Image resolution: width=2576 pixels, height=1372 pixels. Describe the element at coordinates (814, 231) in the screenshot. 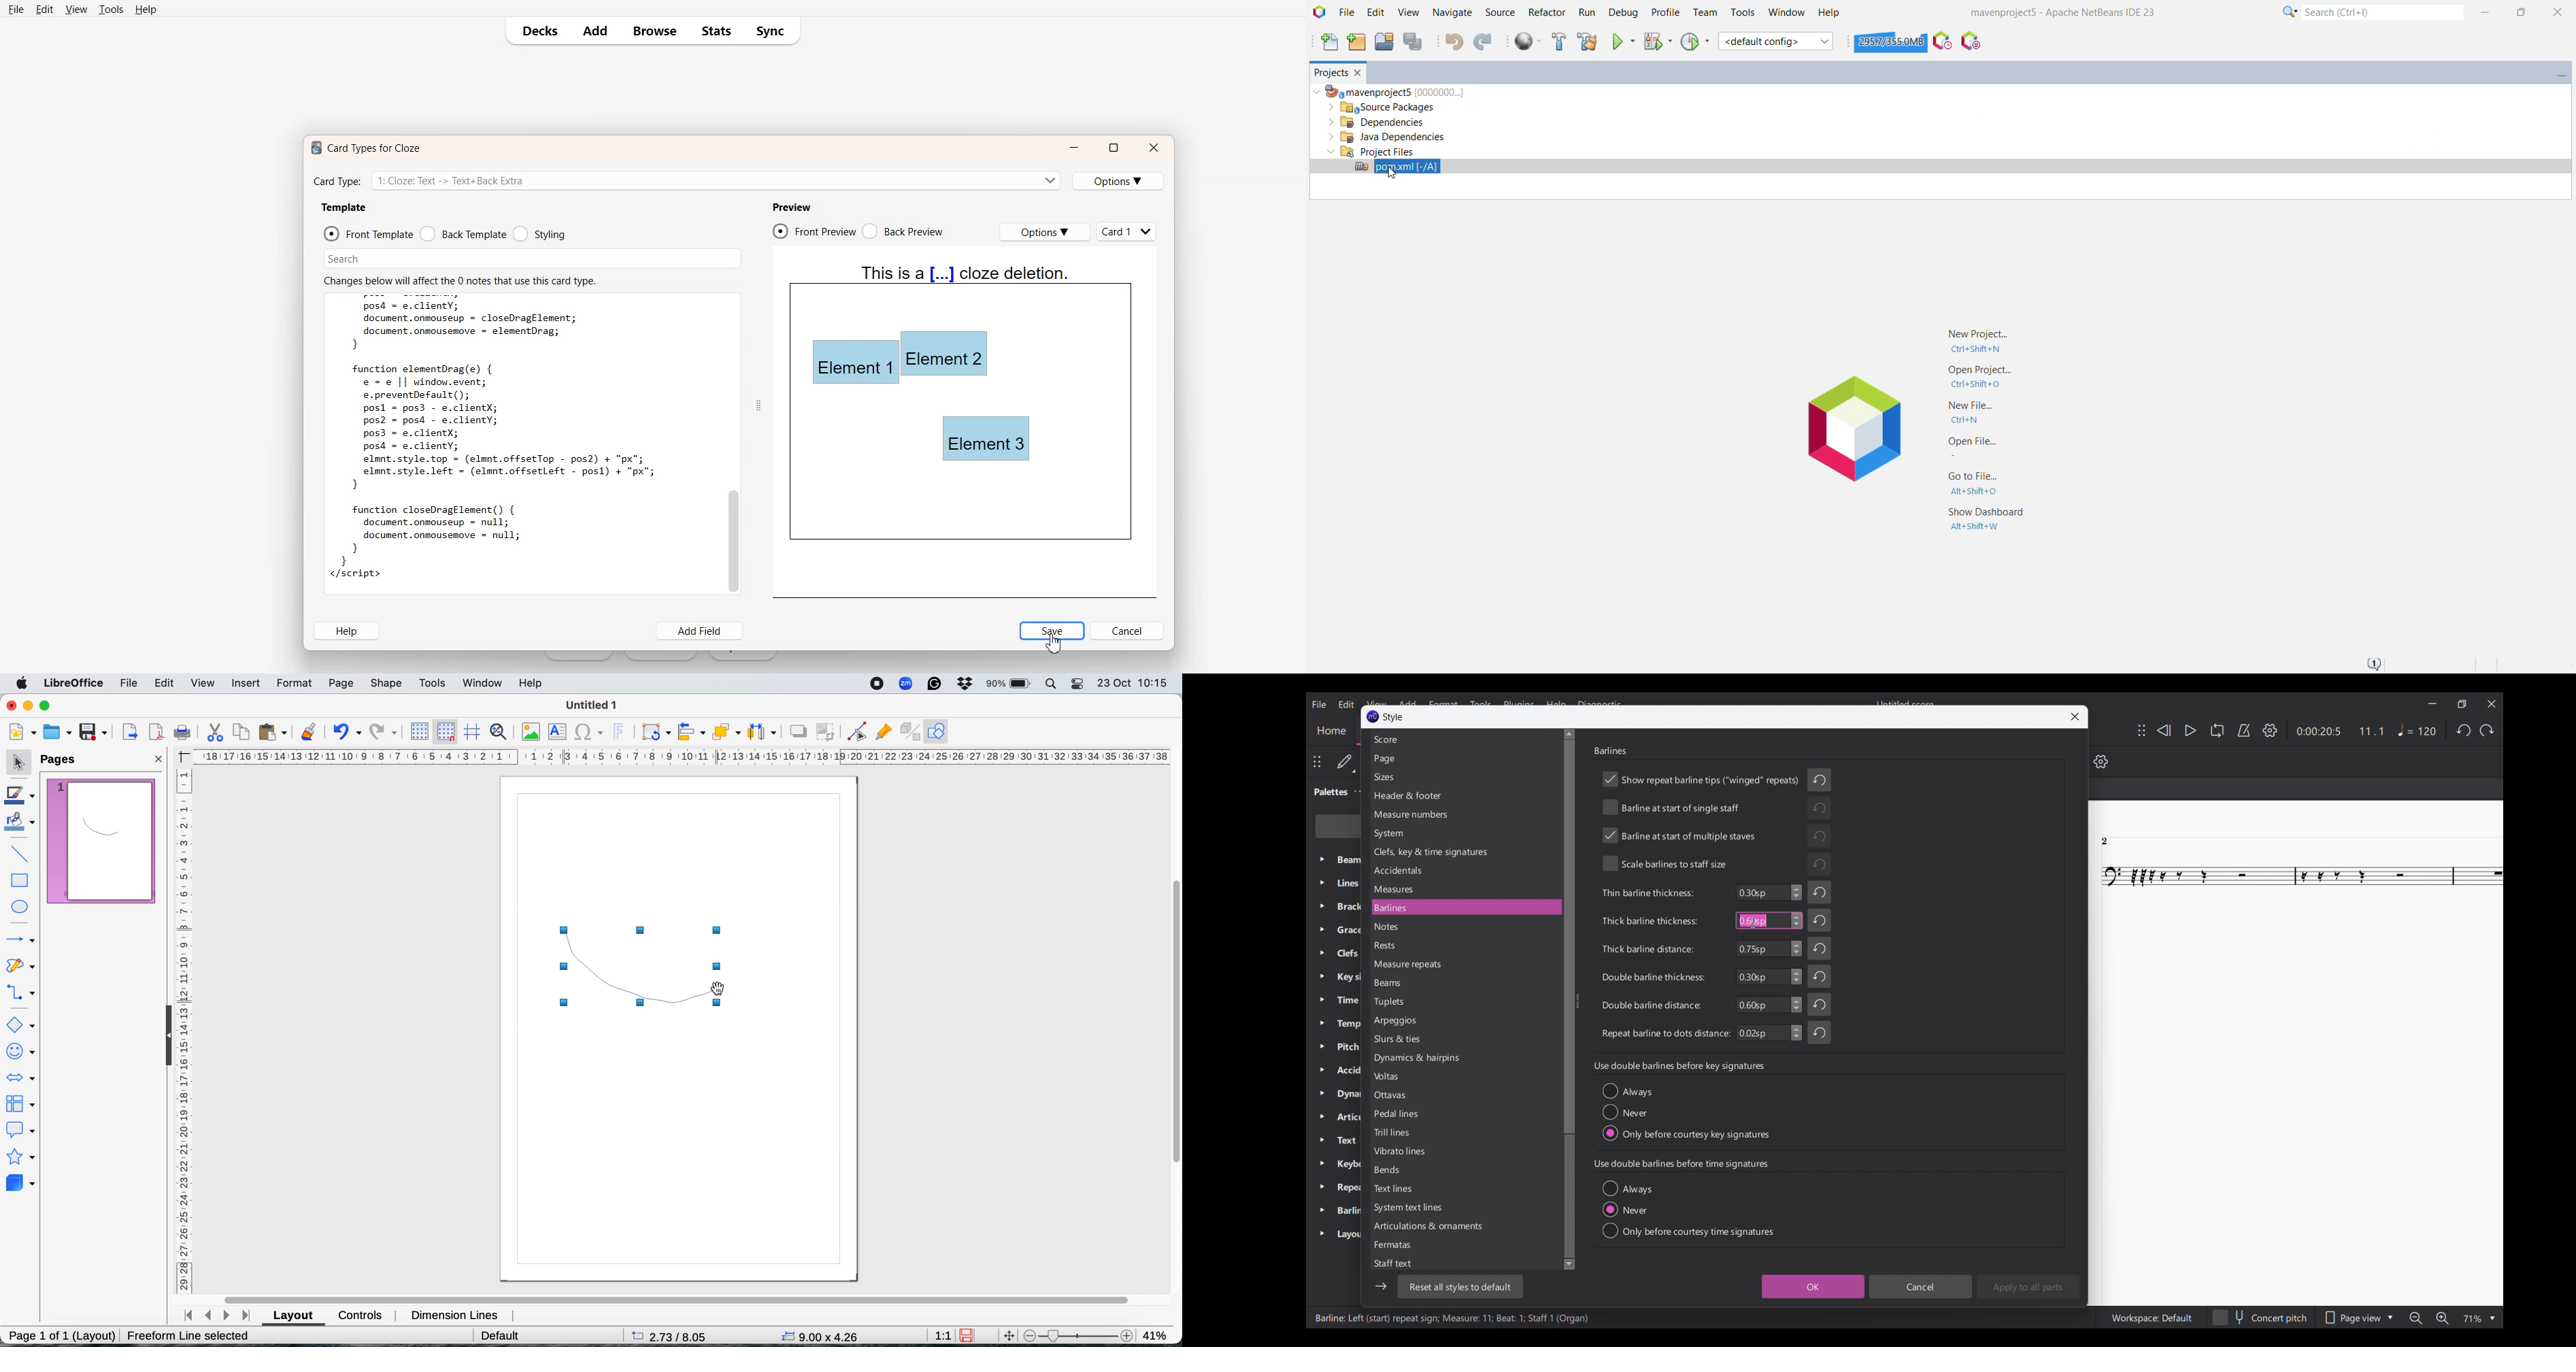

I see `Front Preview` at that location.